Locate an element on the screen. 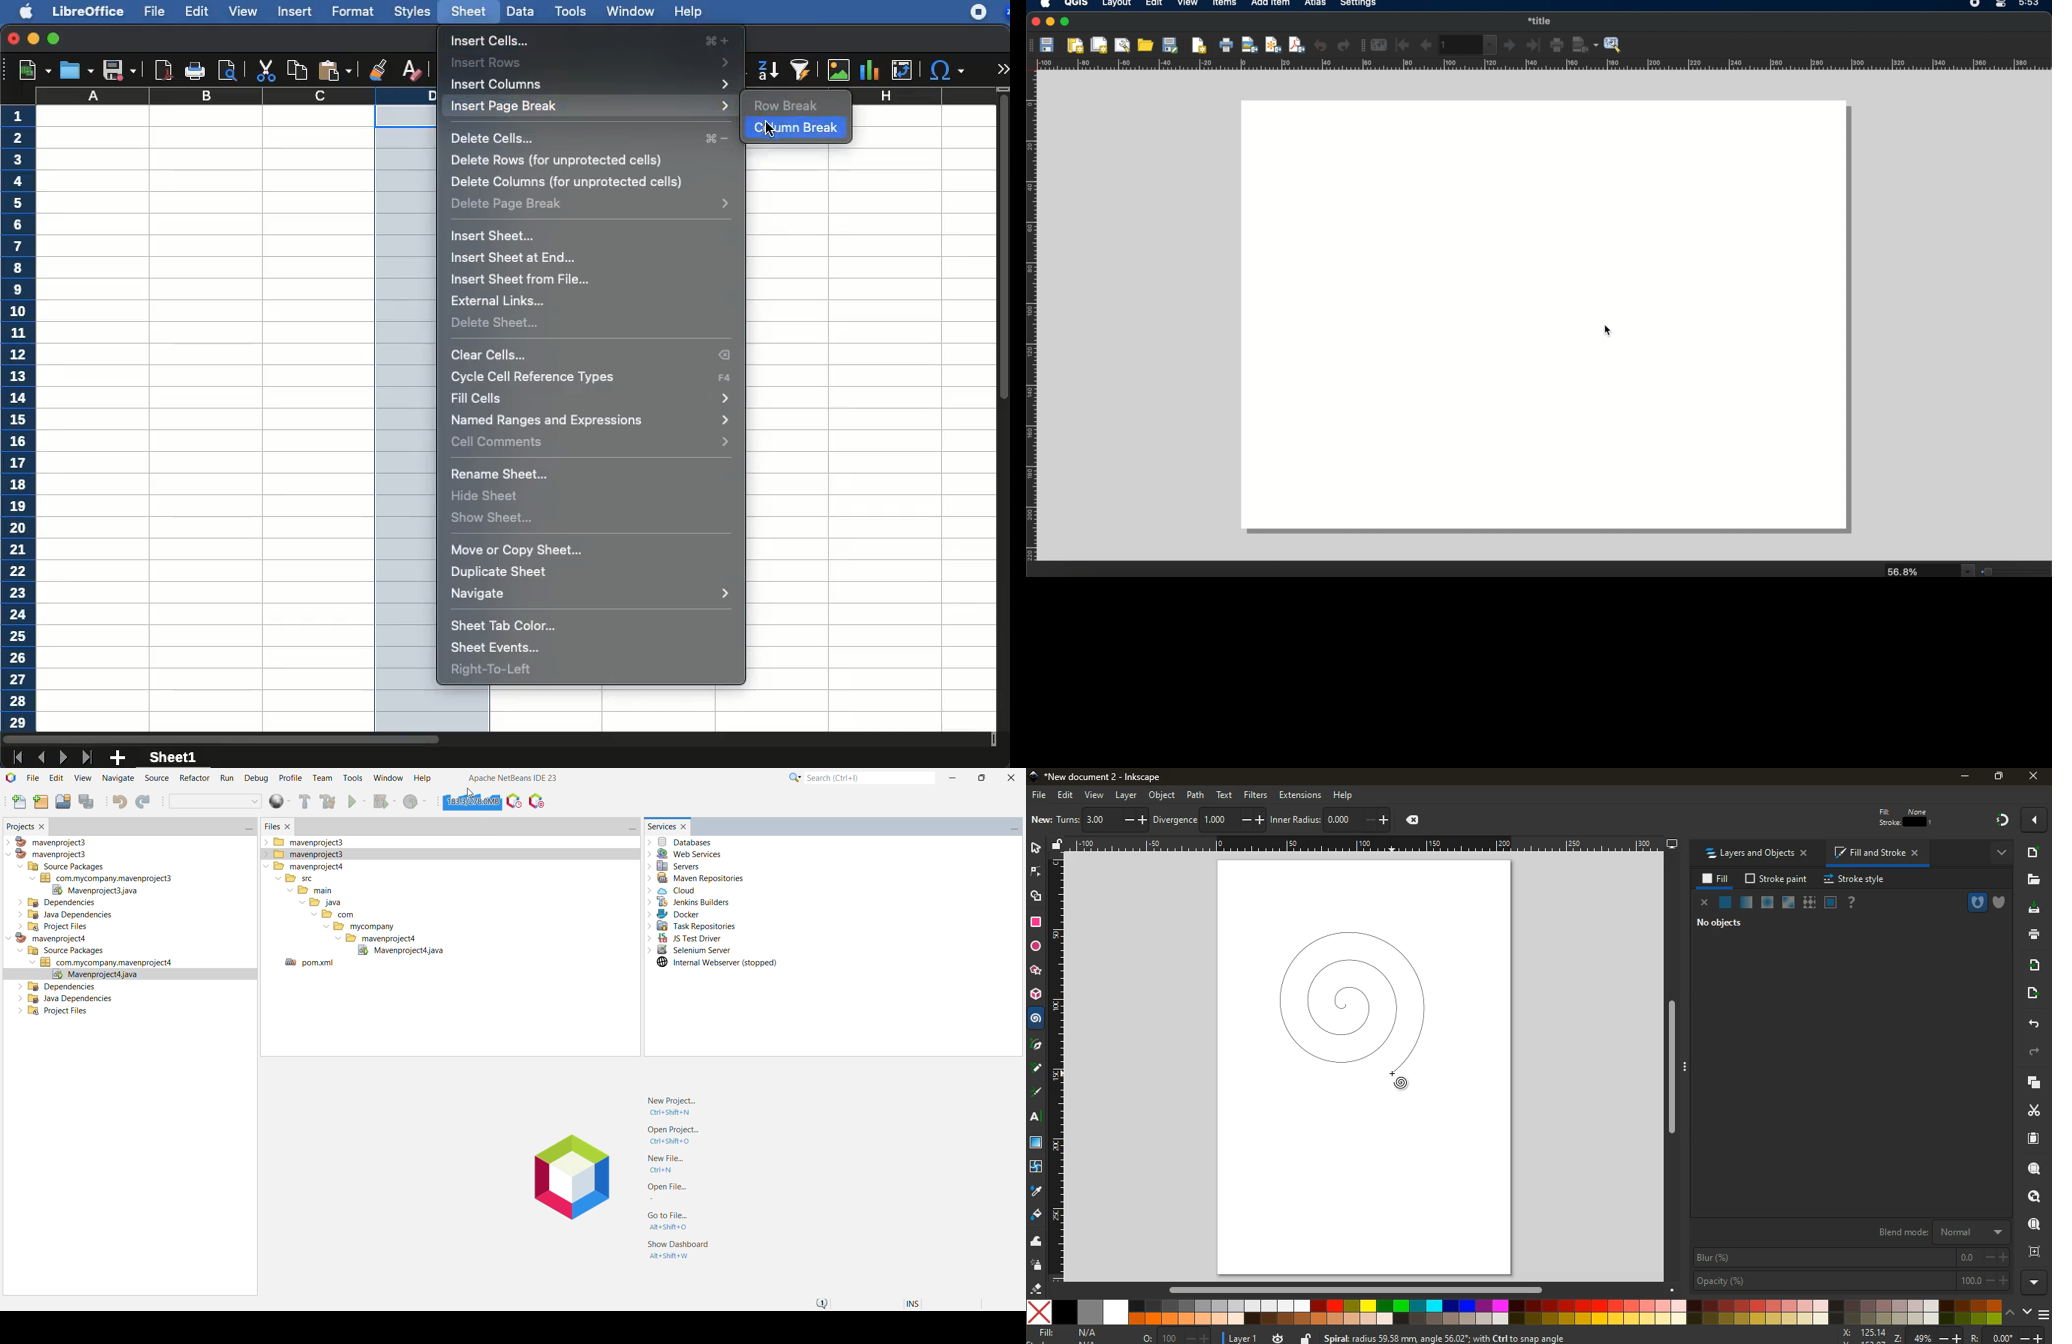  last feature is located at coordinates (1532, 46).